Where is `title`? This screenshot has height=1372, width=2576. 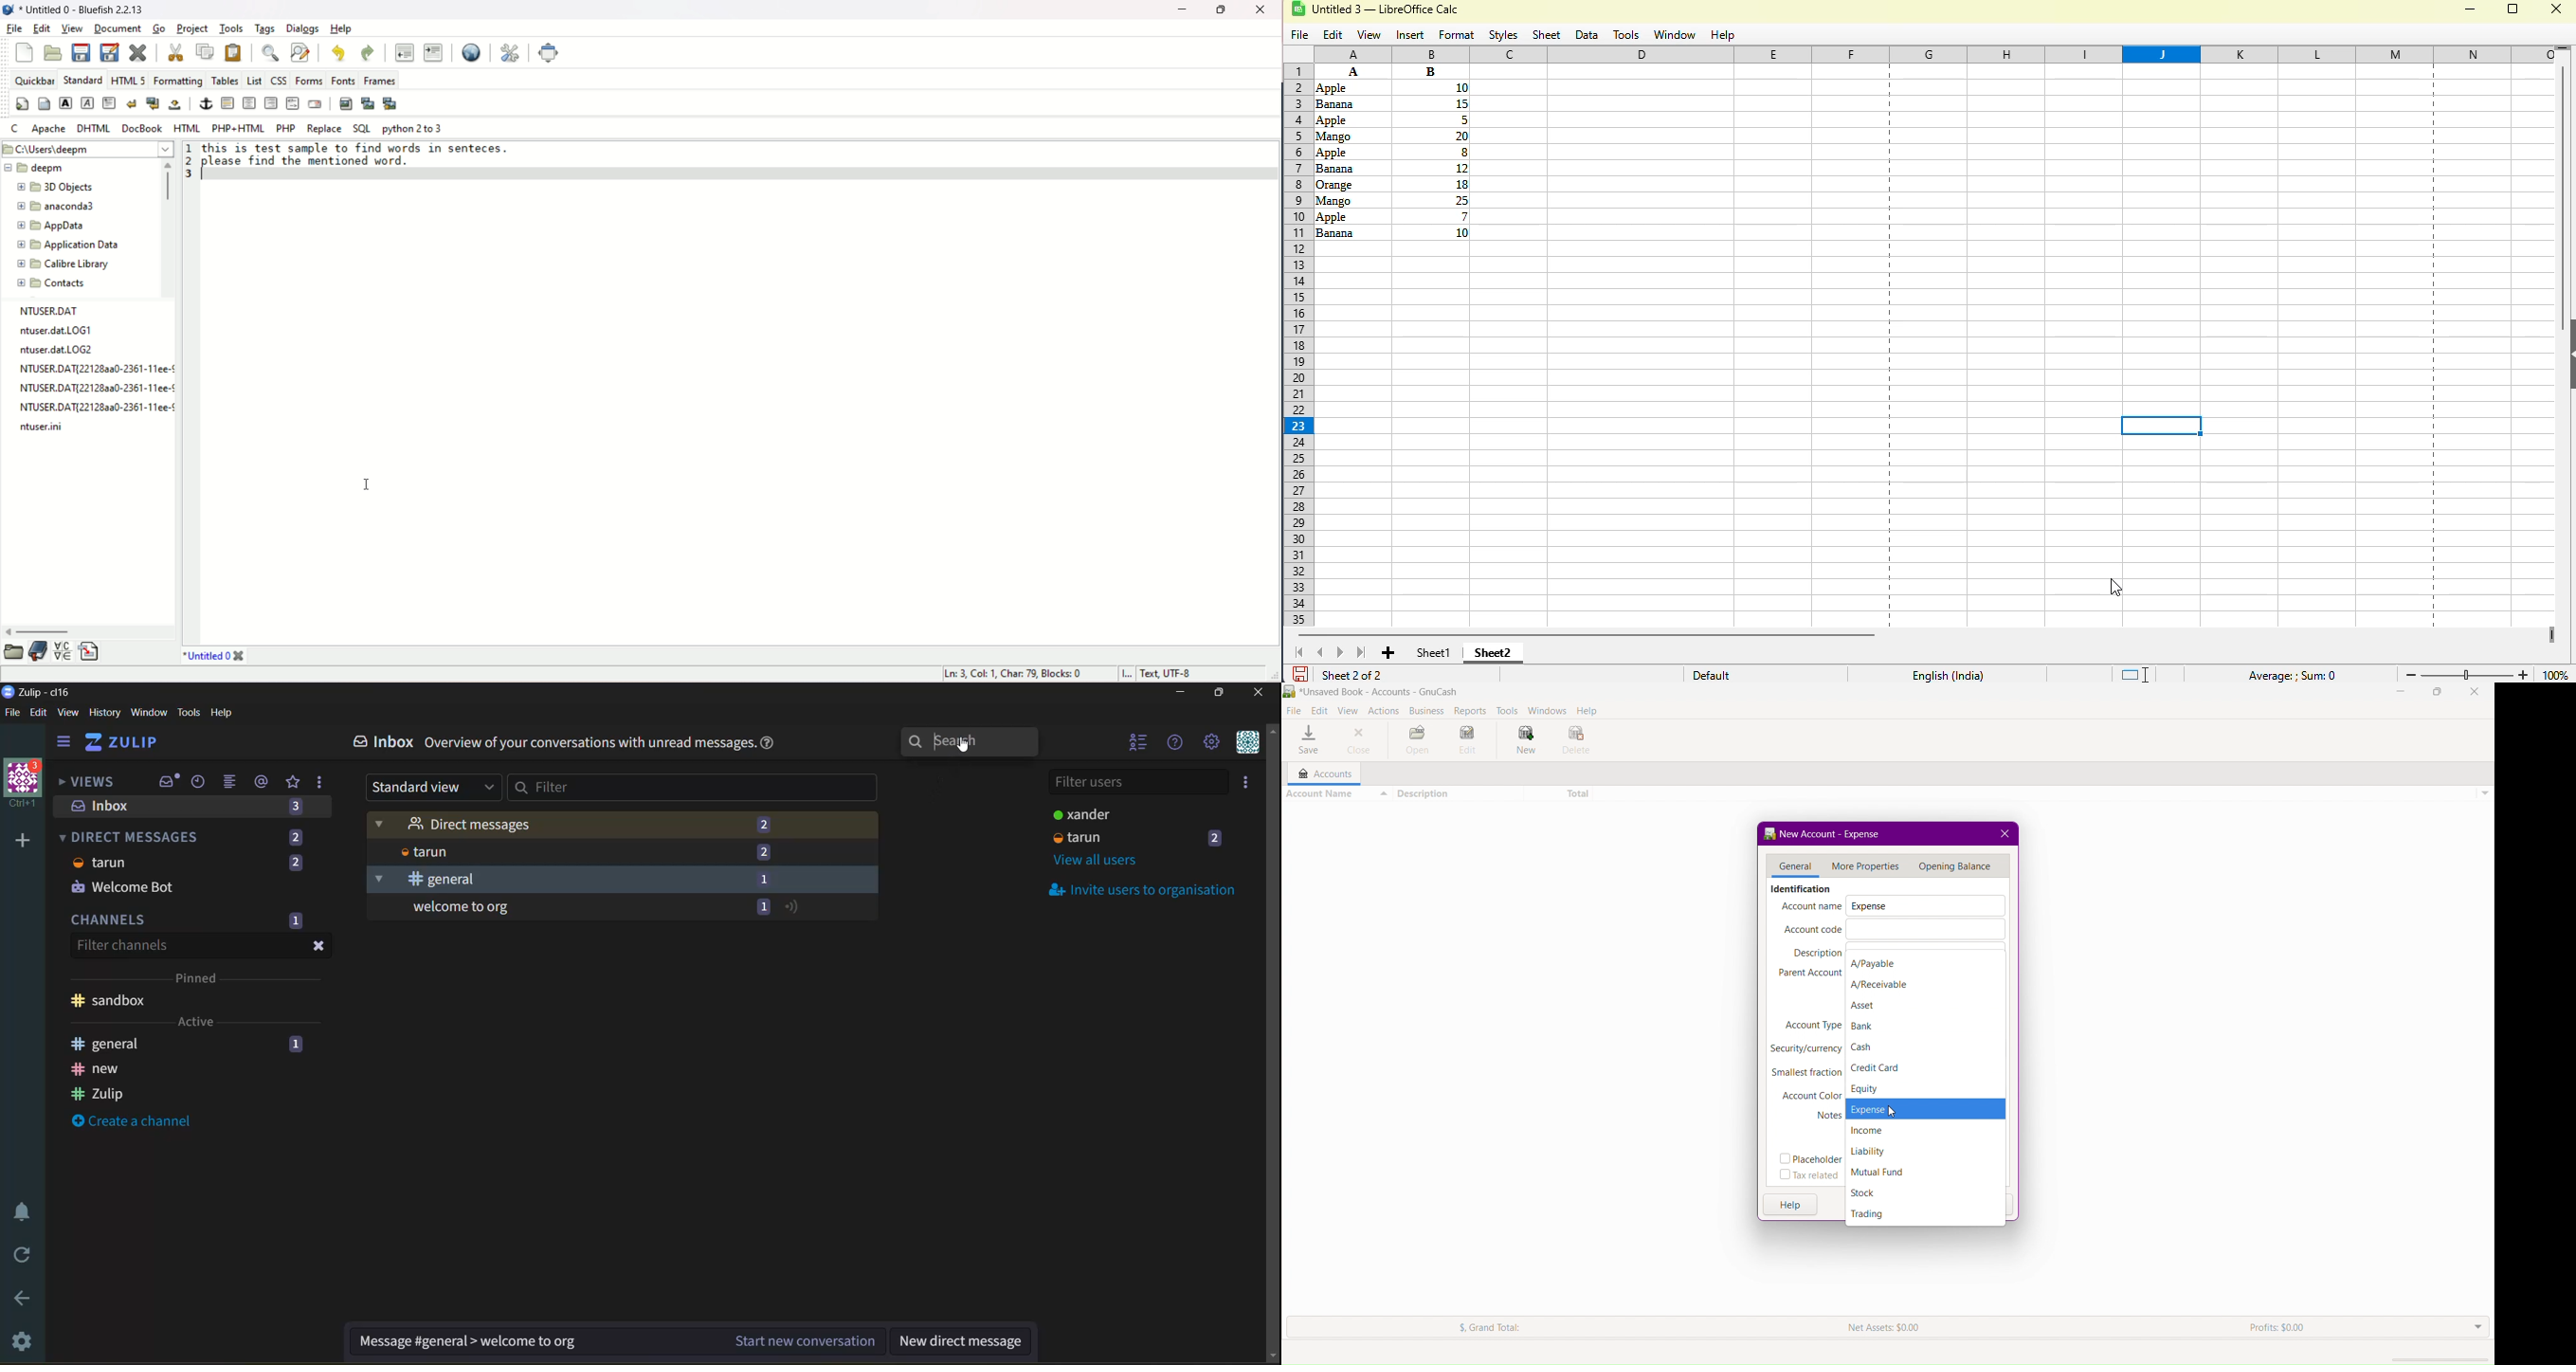 title is located at coordinates (206, 656).